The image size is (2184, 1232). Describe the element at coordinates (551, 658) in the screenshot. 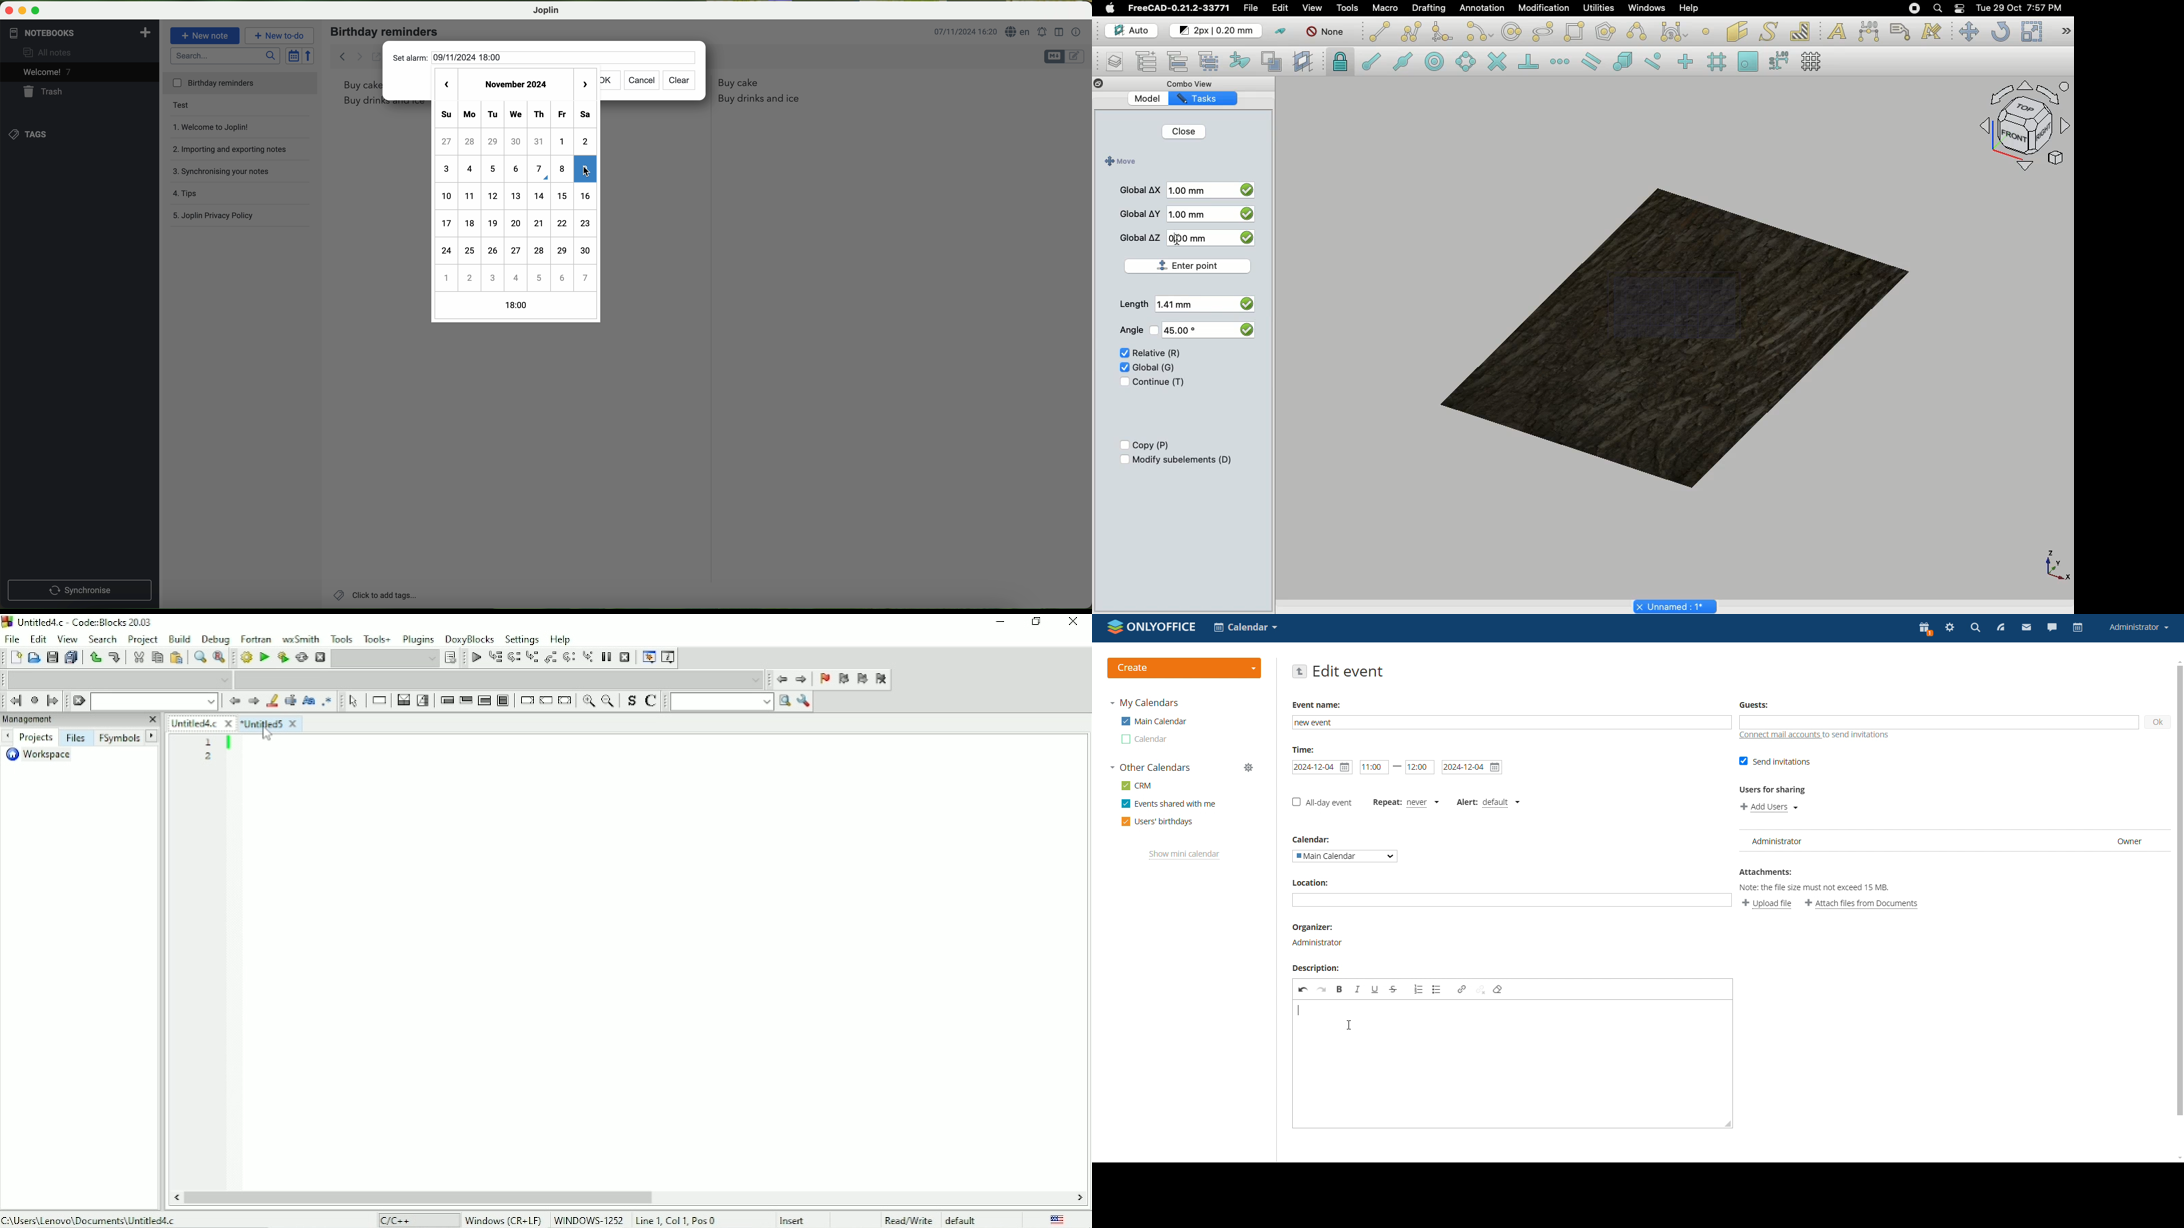

I see `Step out` at that location.